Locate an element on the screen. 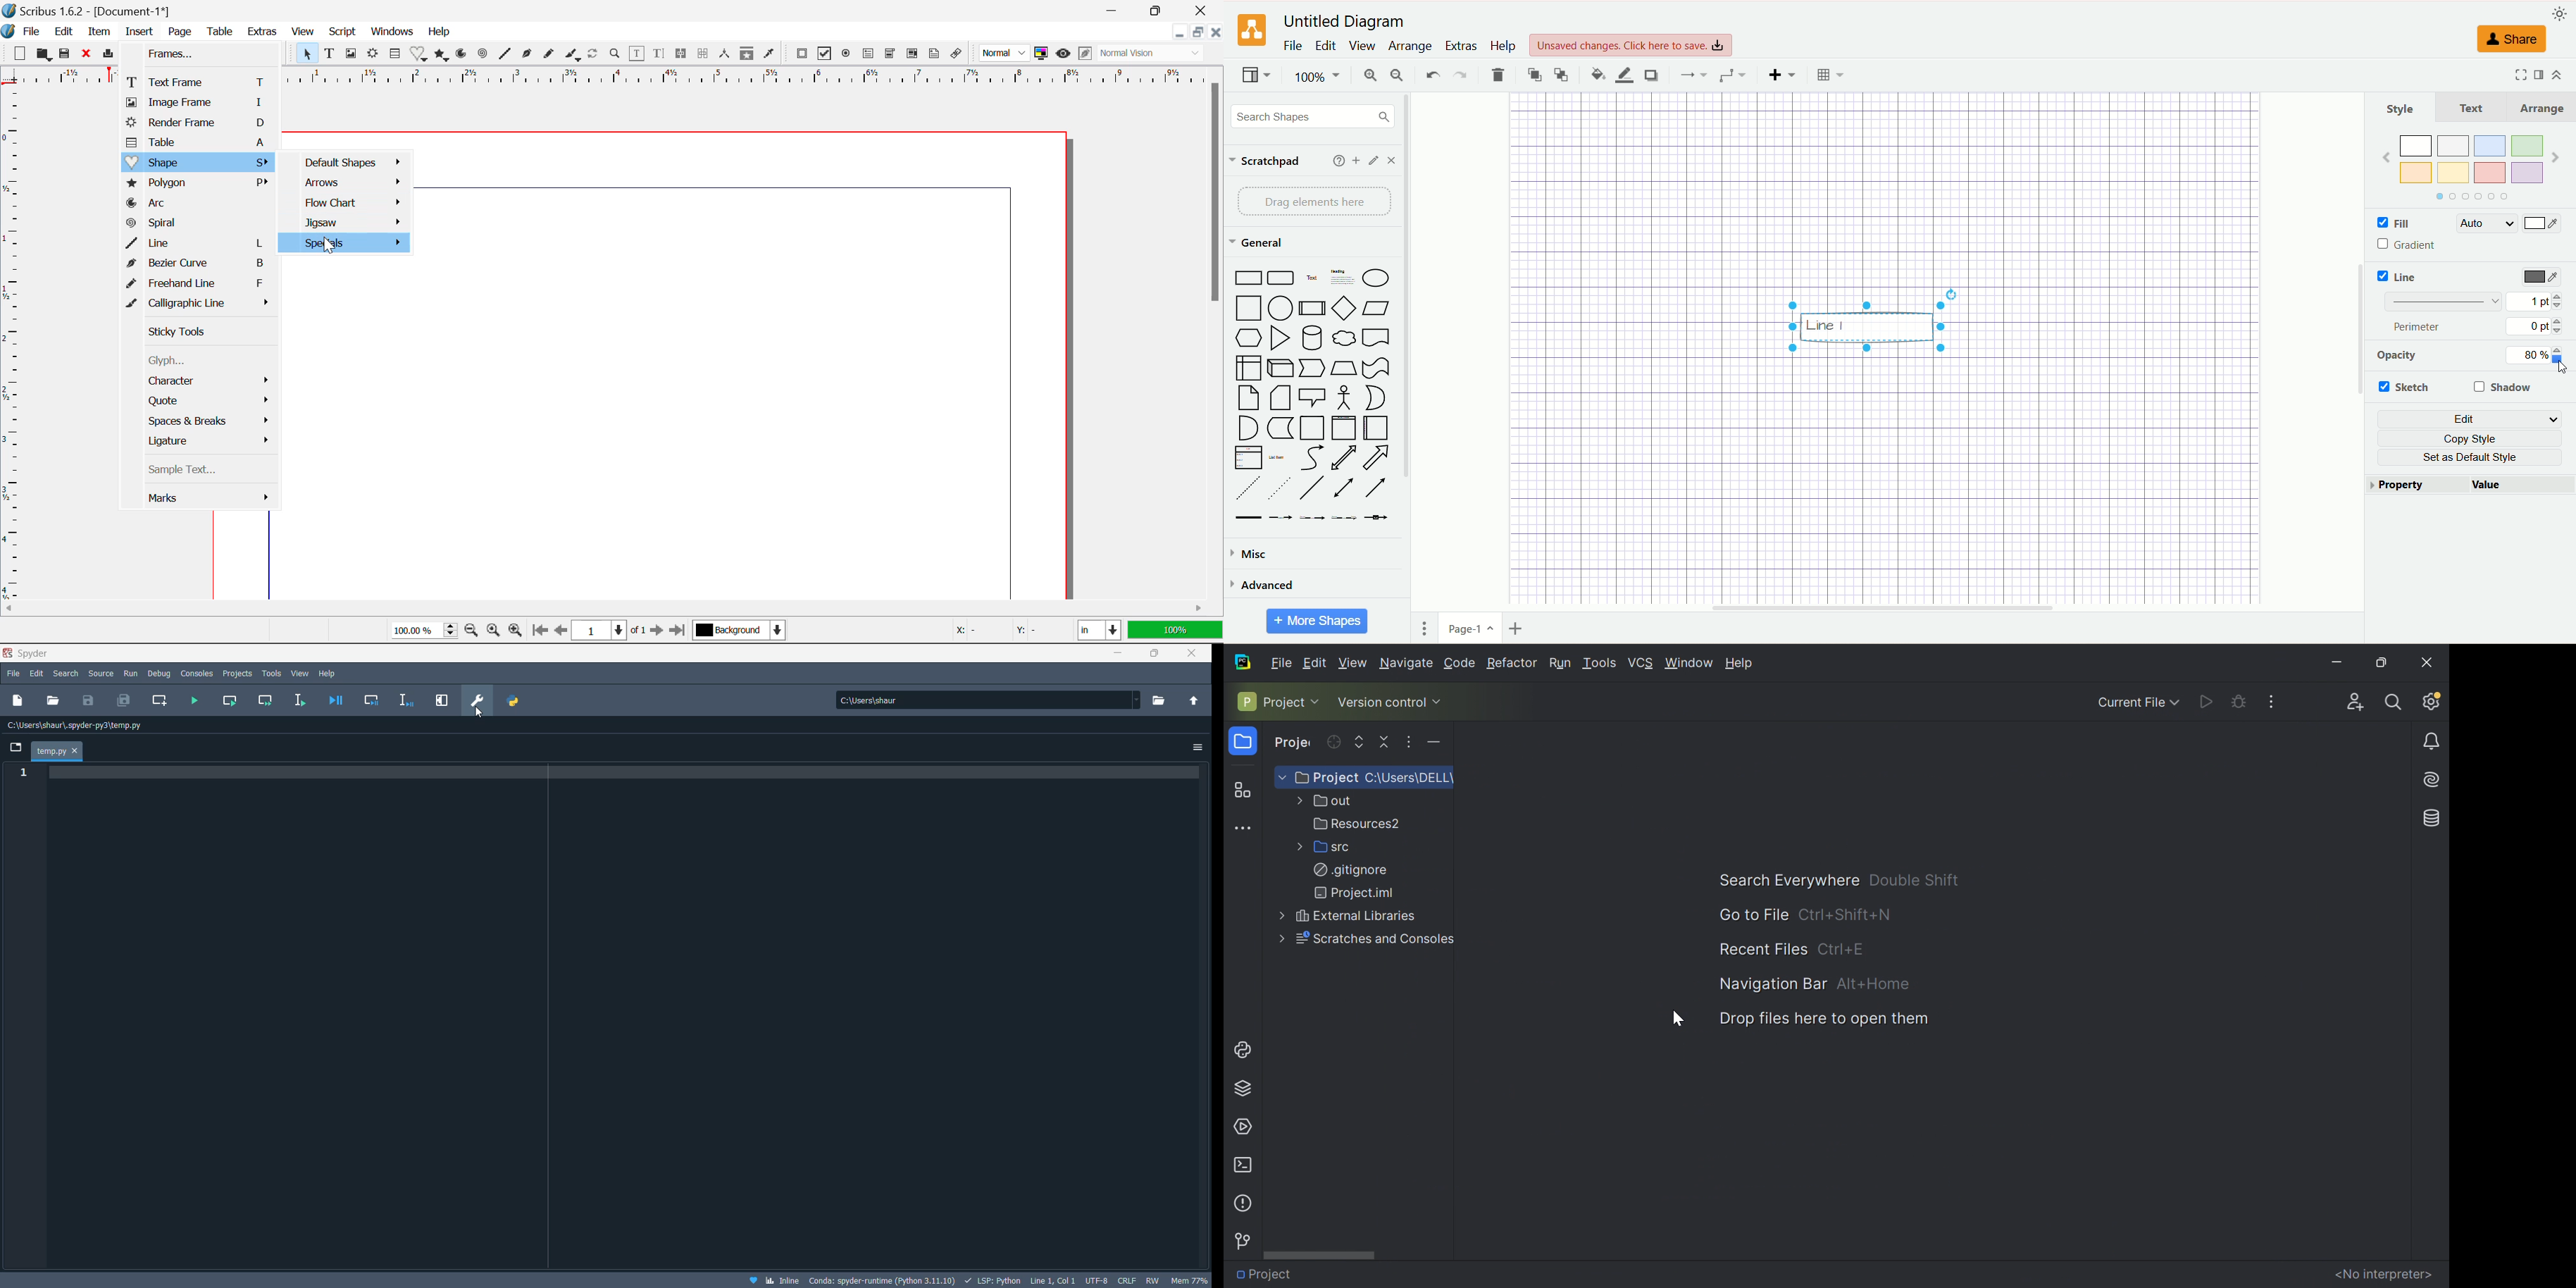 This screenshot has height=1288, width=2576. connection is located at coordinates (1691, 73).